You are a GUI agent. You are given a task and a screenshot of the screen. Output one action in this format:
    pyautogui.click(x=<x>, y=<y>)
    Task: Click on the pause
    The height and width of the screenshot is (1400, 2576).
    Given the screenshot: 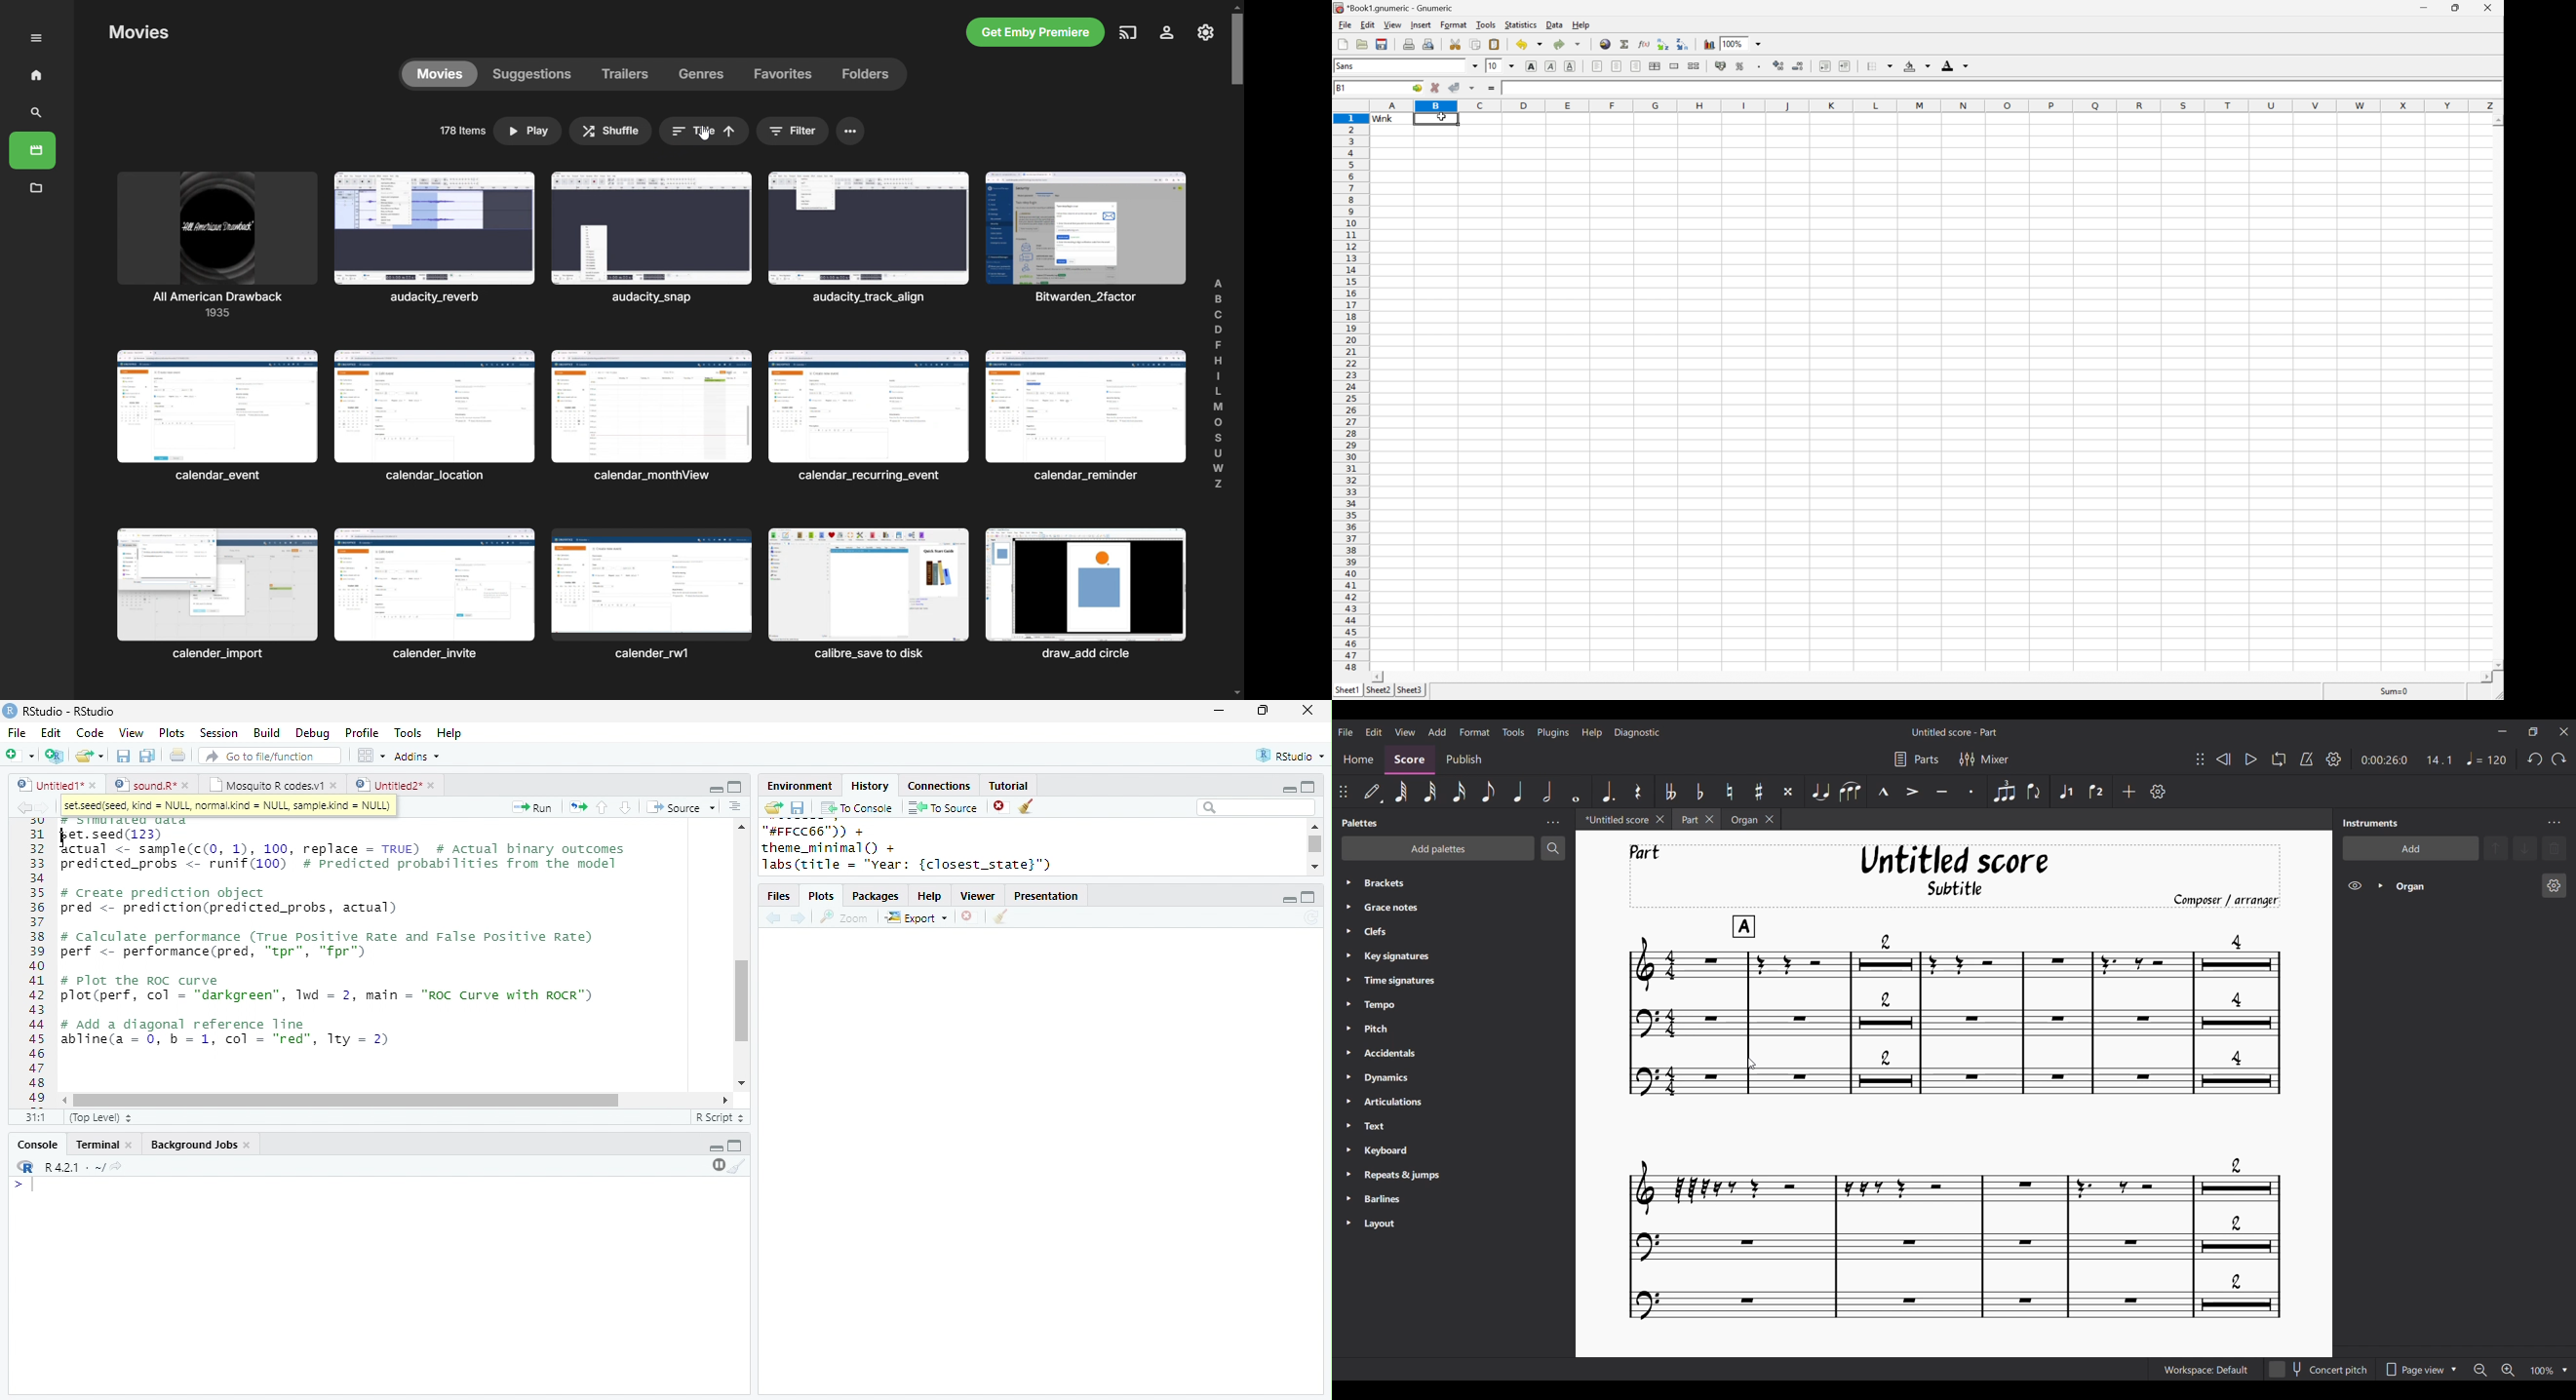 What is the action you would take?
    pyautogui.click(x=717, y=1165)
    